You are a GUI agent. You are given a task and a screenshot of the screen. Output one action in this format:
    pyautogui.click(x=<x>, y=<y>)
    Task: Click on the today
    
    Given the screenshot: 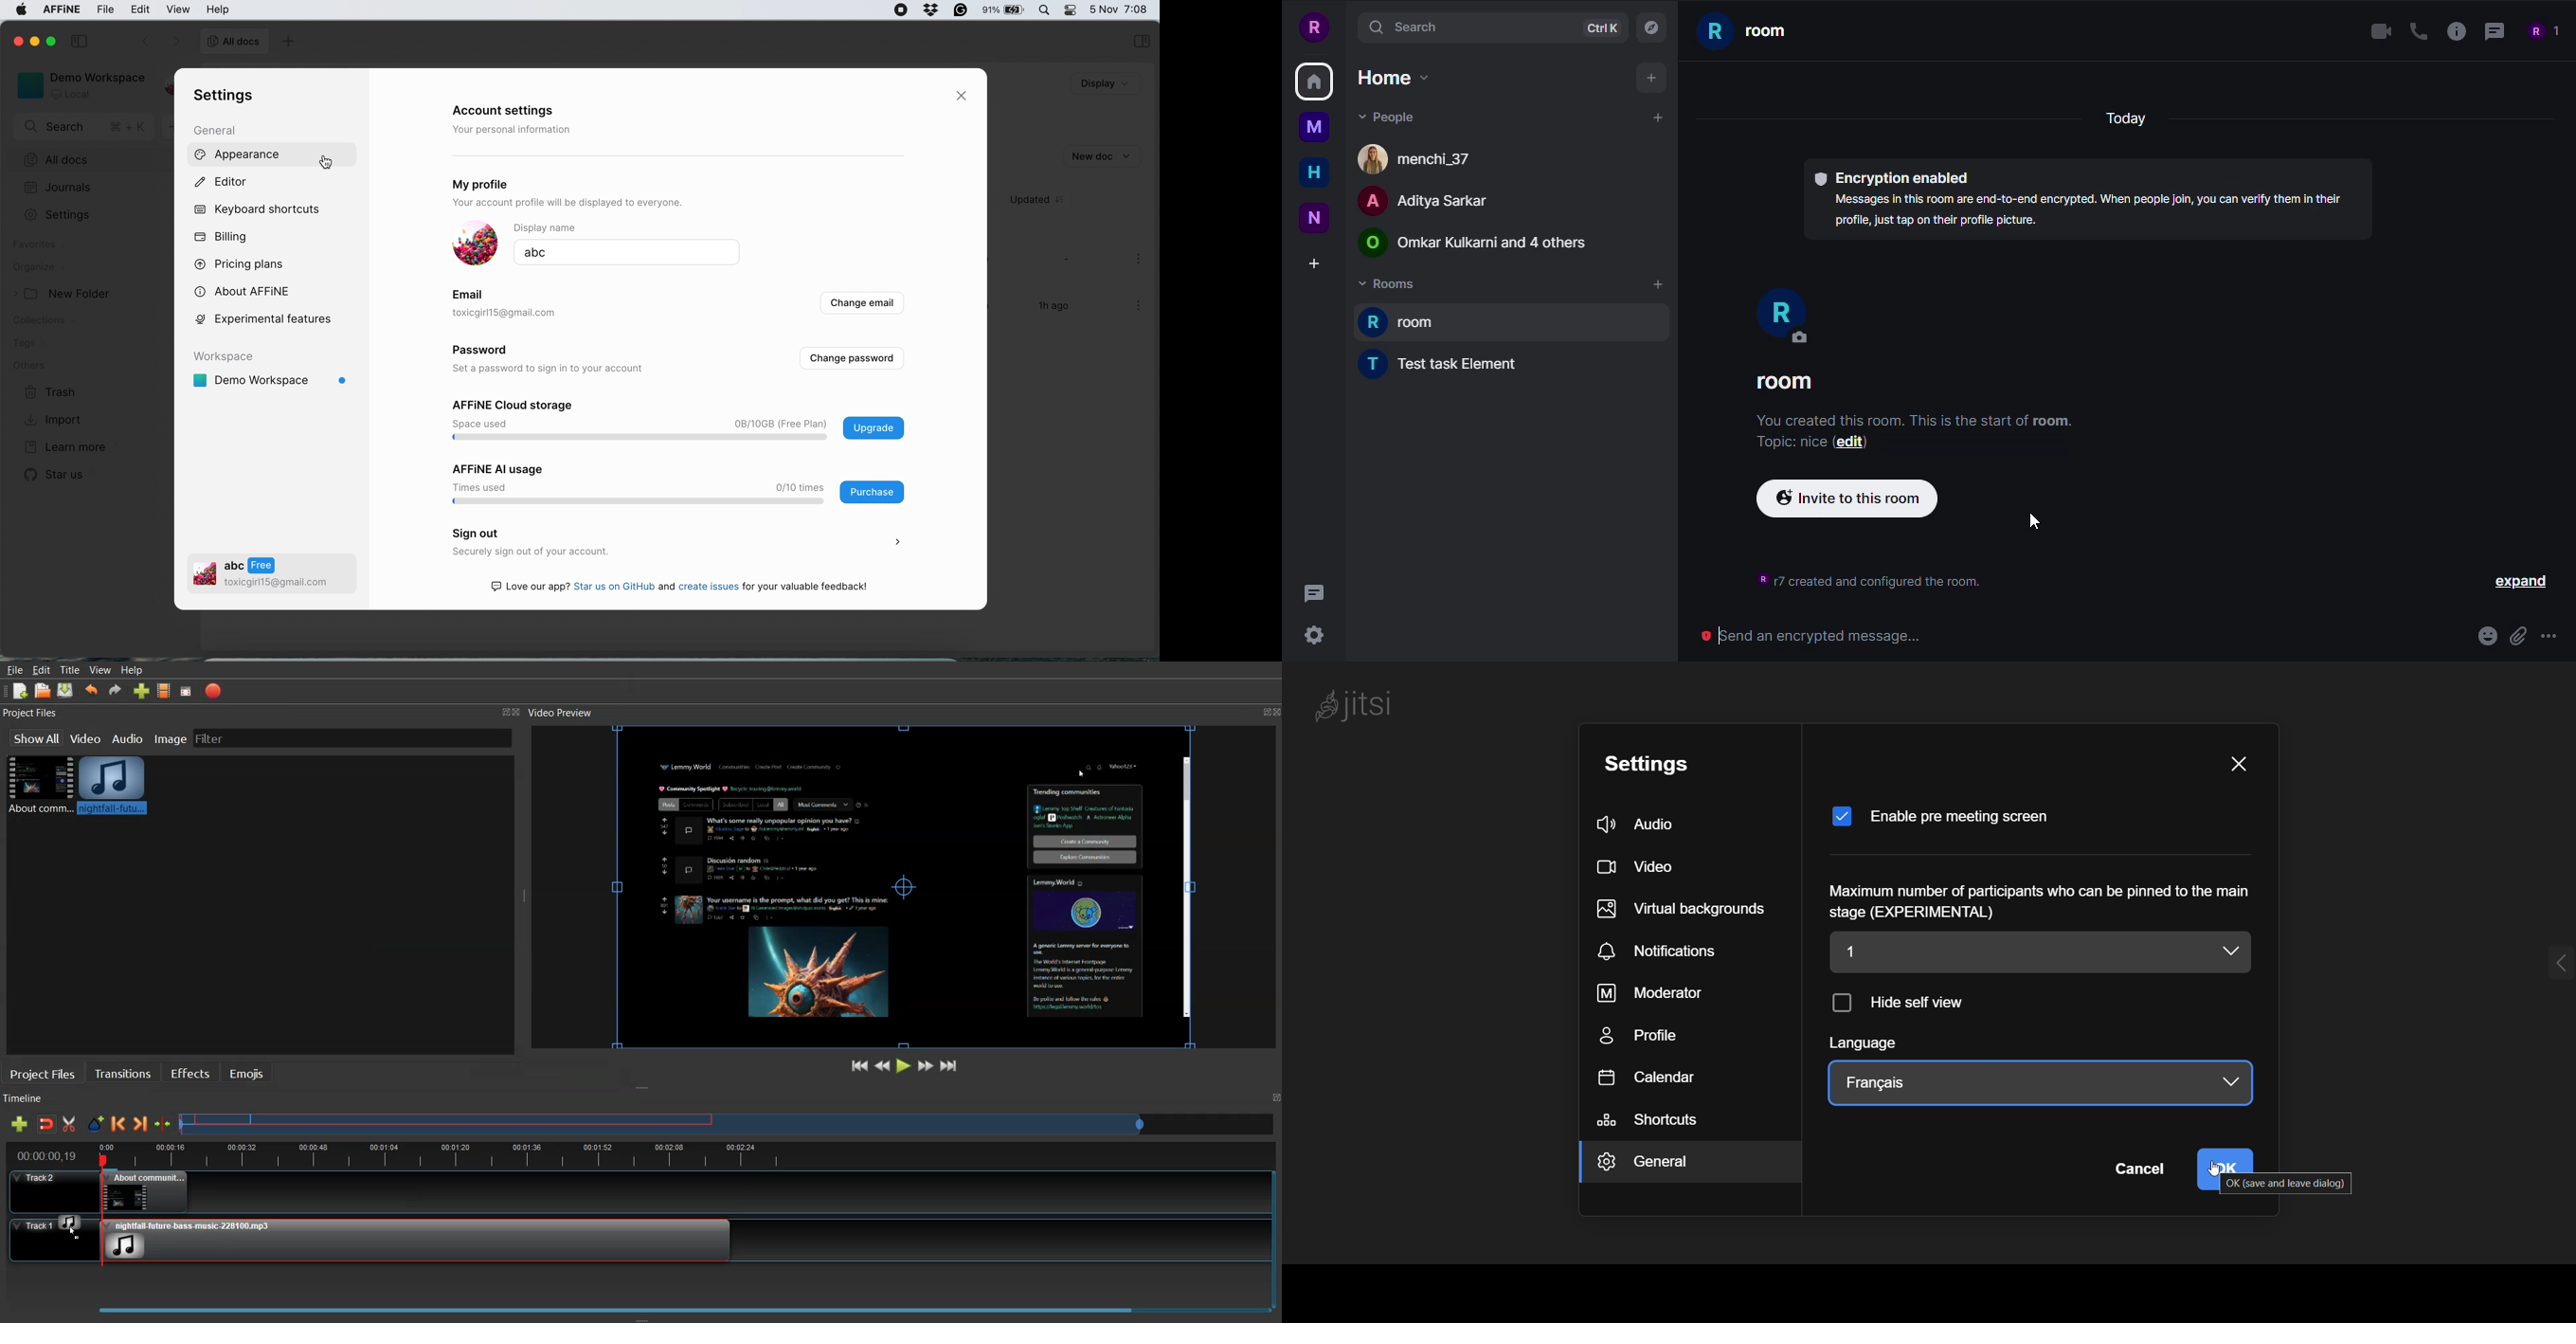 What is the action you would take?
    pyautogui.click(x=2126, y=117)
    